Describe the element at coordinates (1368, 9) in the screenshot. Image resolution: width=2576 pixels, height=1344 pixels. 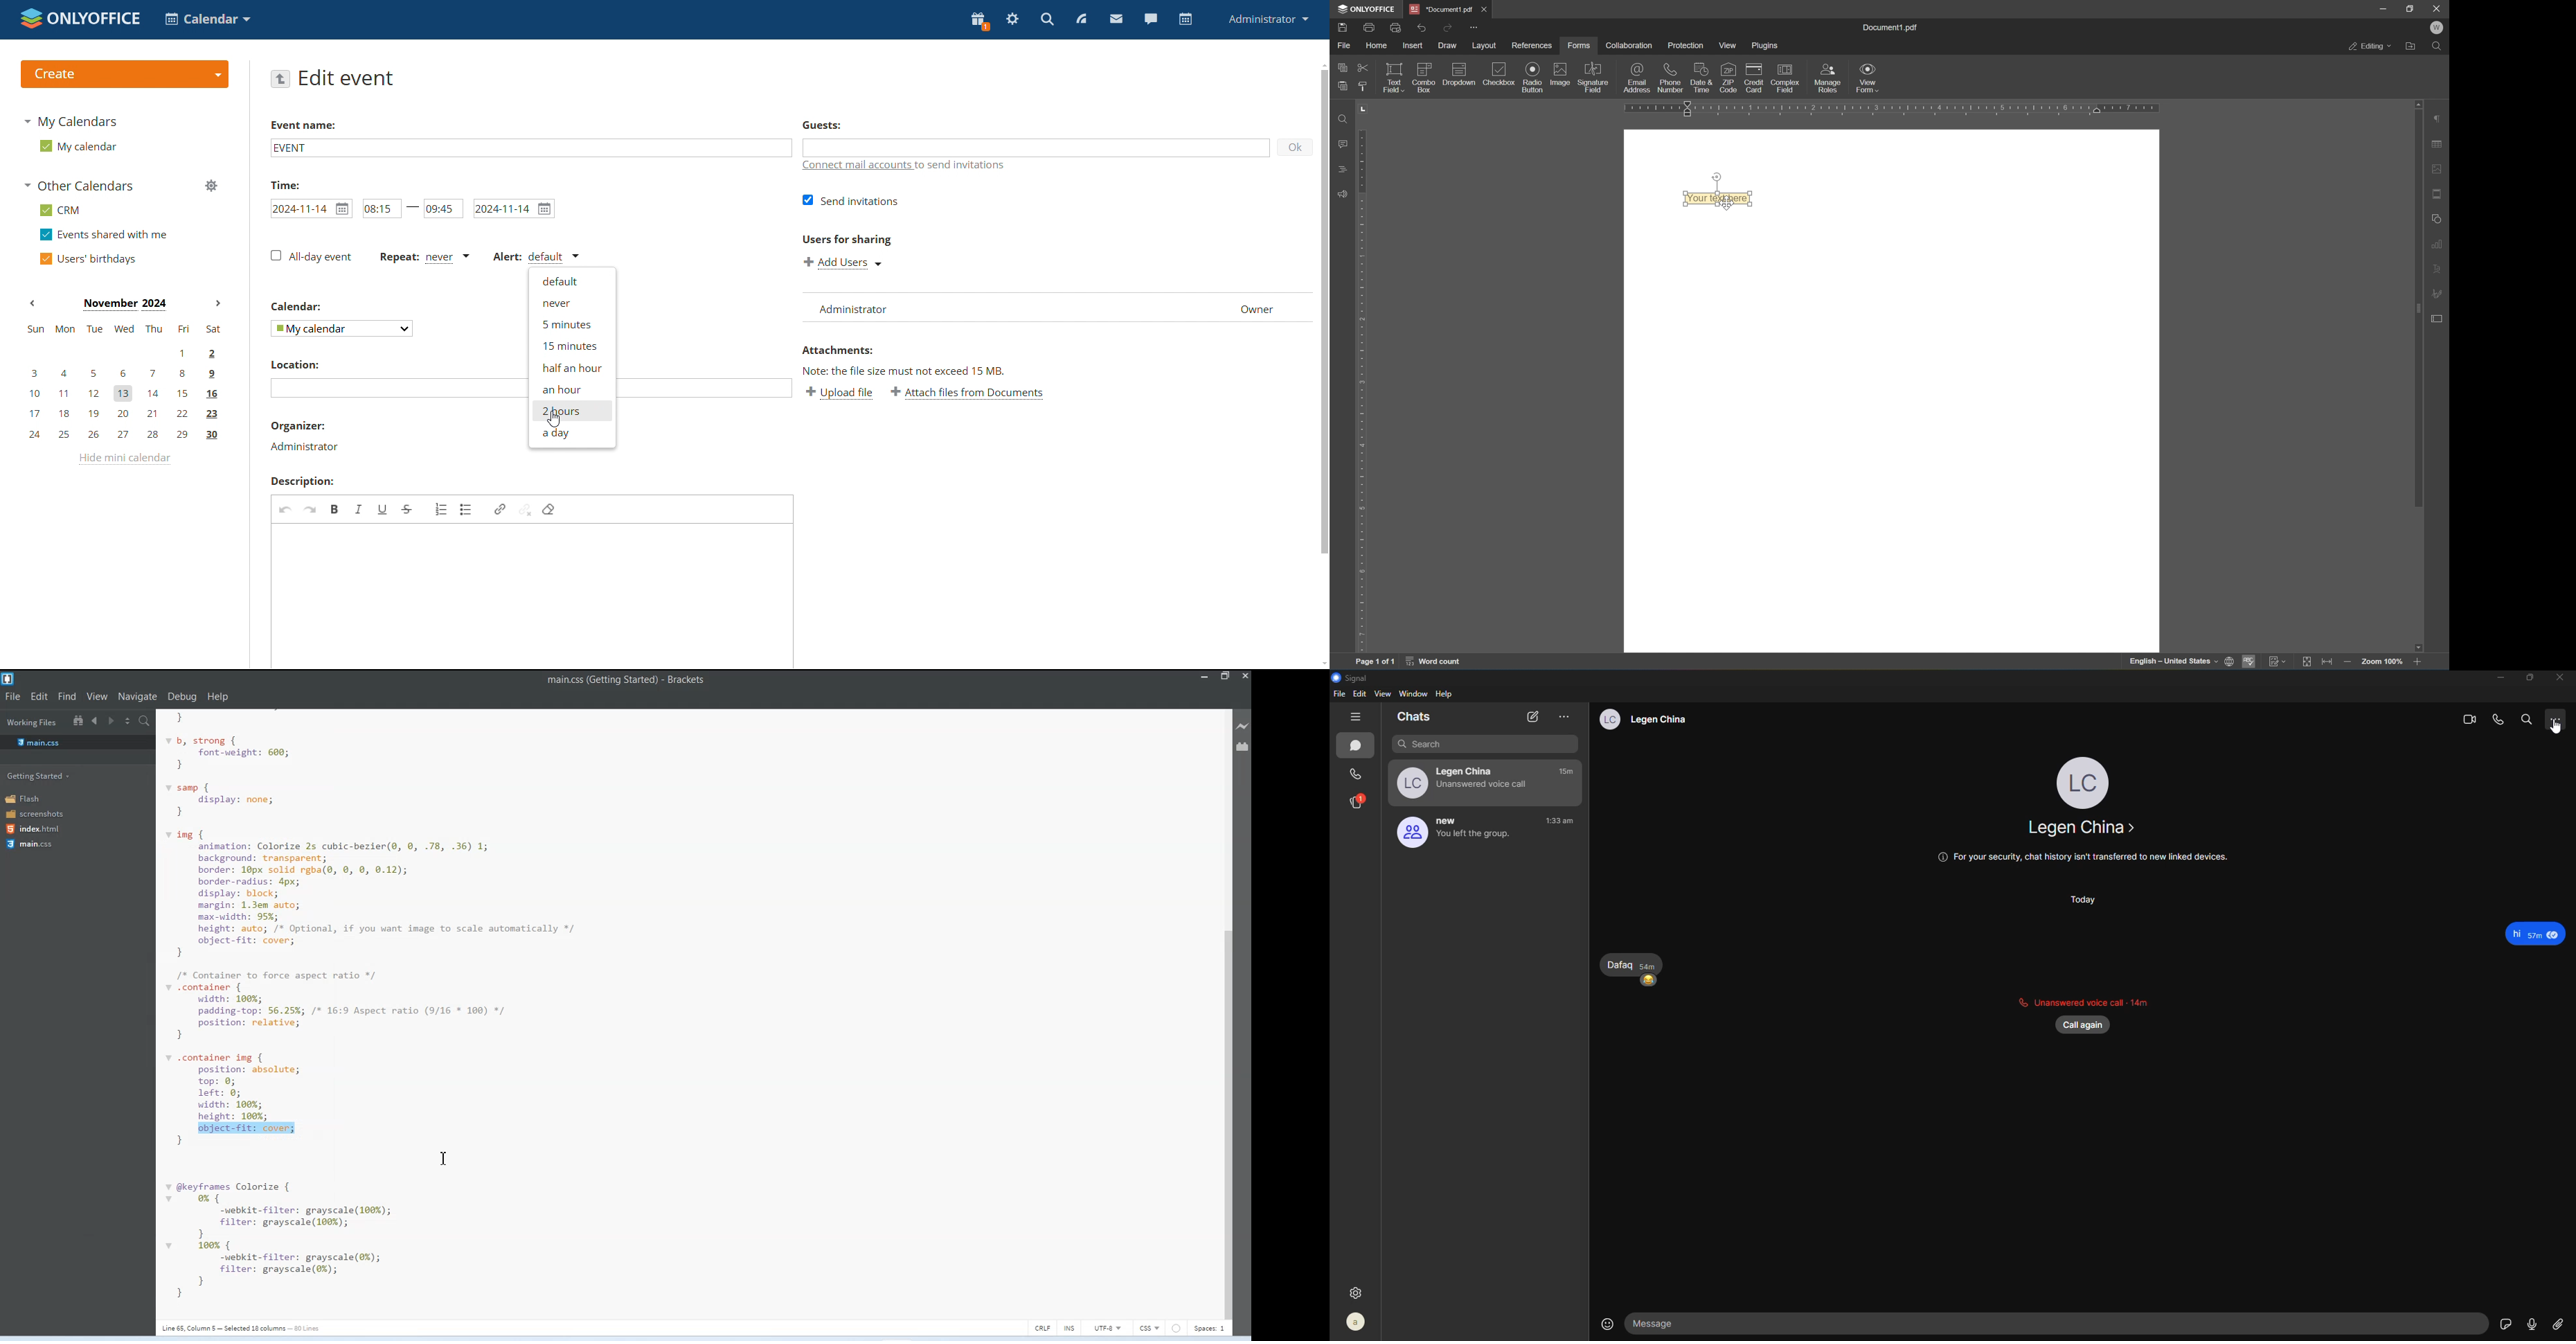
I see `ONLYOFFICE` at that location.